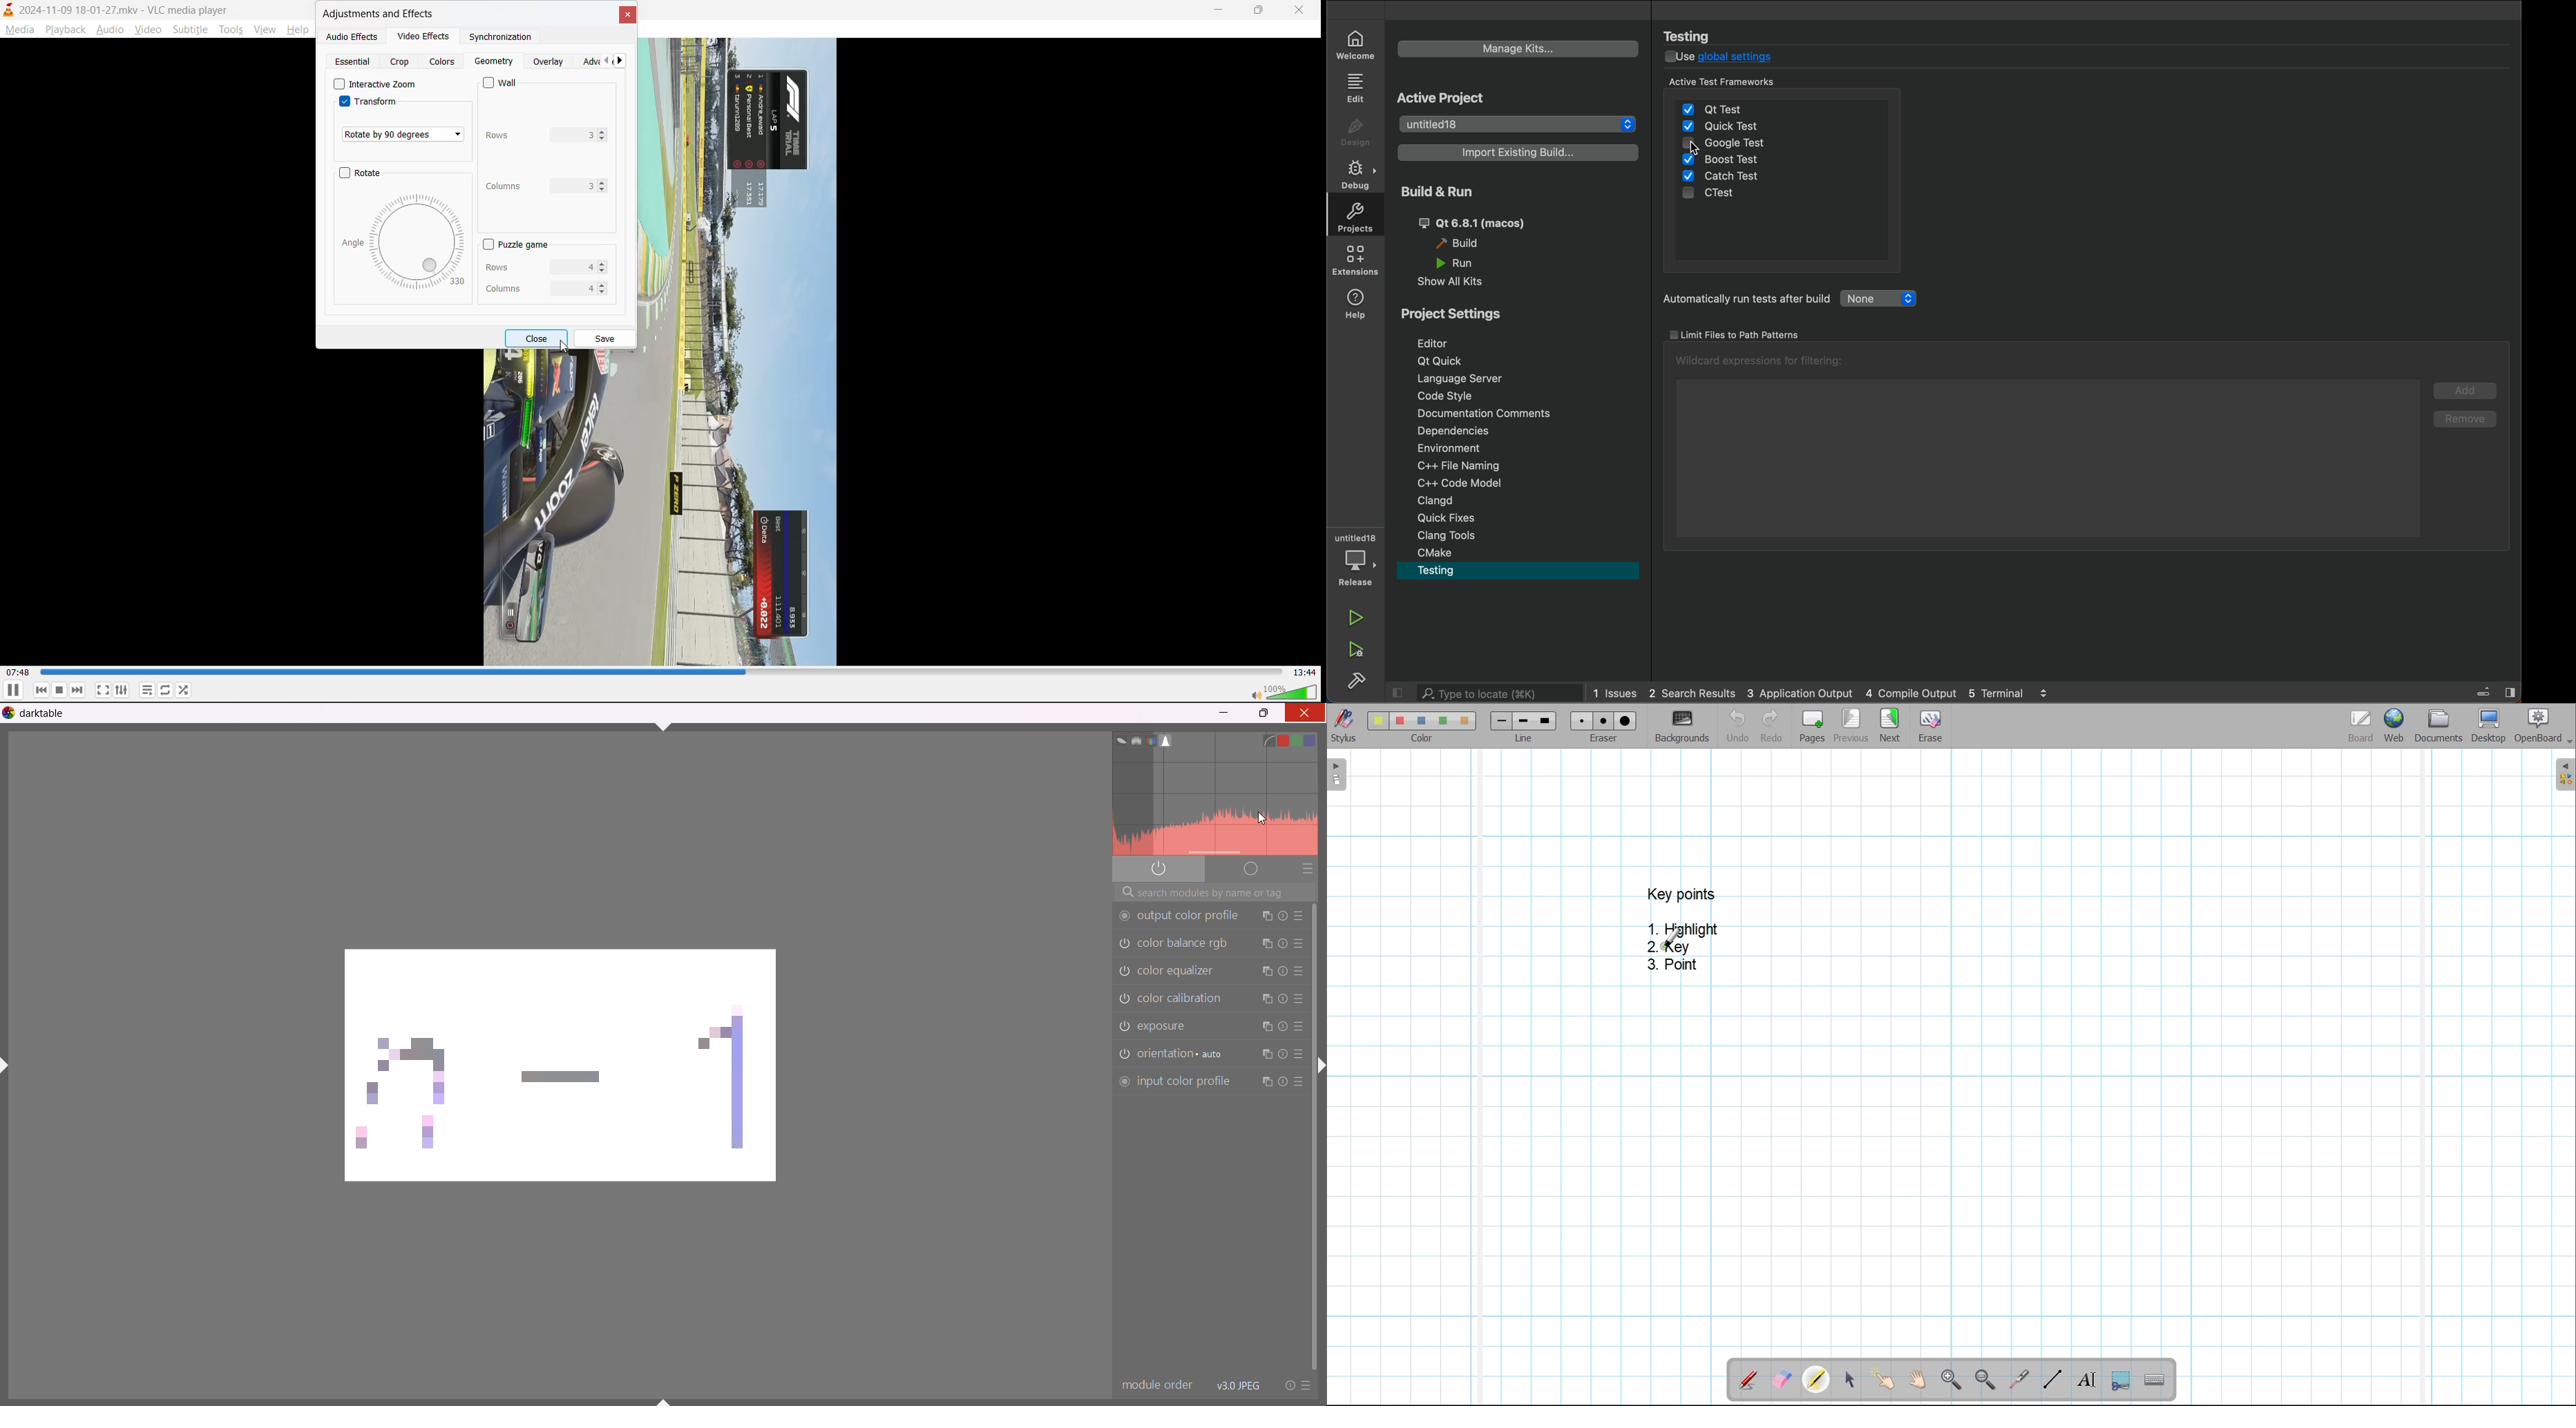 This screenshot has height=1428, width=2576. I want to click on color balance rgb, so click(1186, 946).